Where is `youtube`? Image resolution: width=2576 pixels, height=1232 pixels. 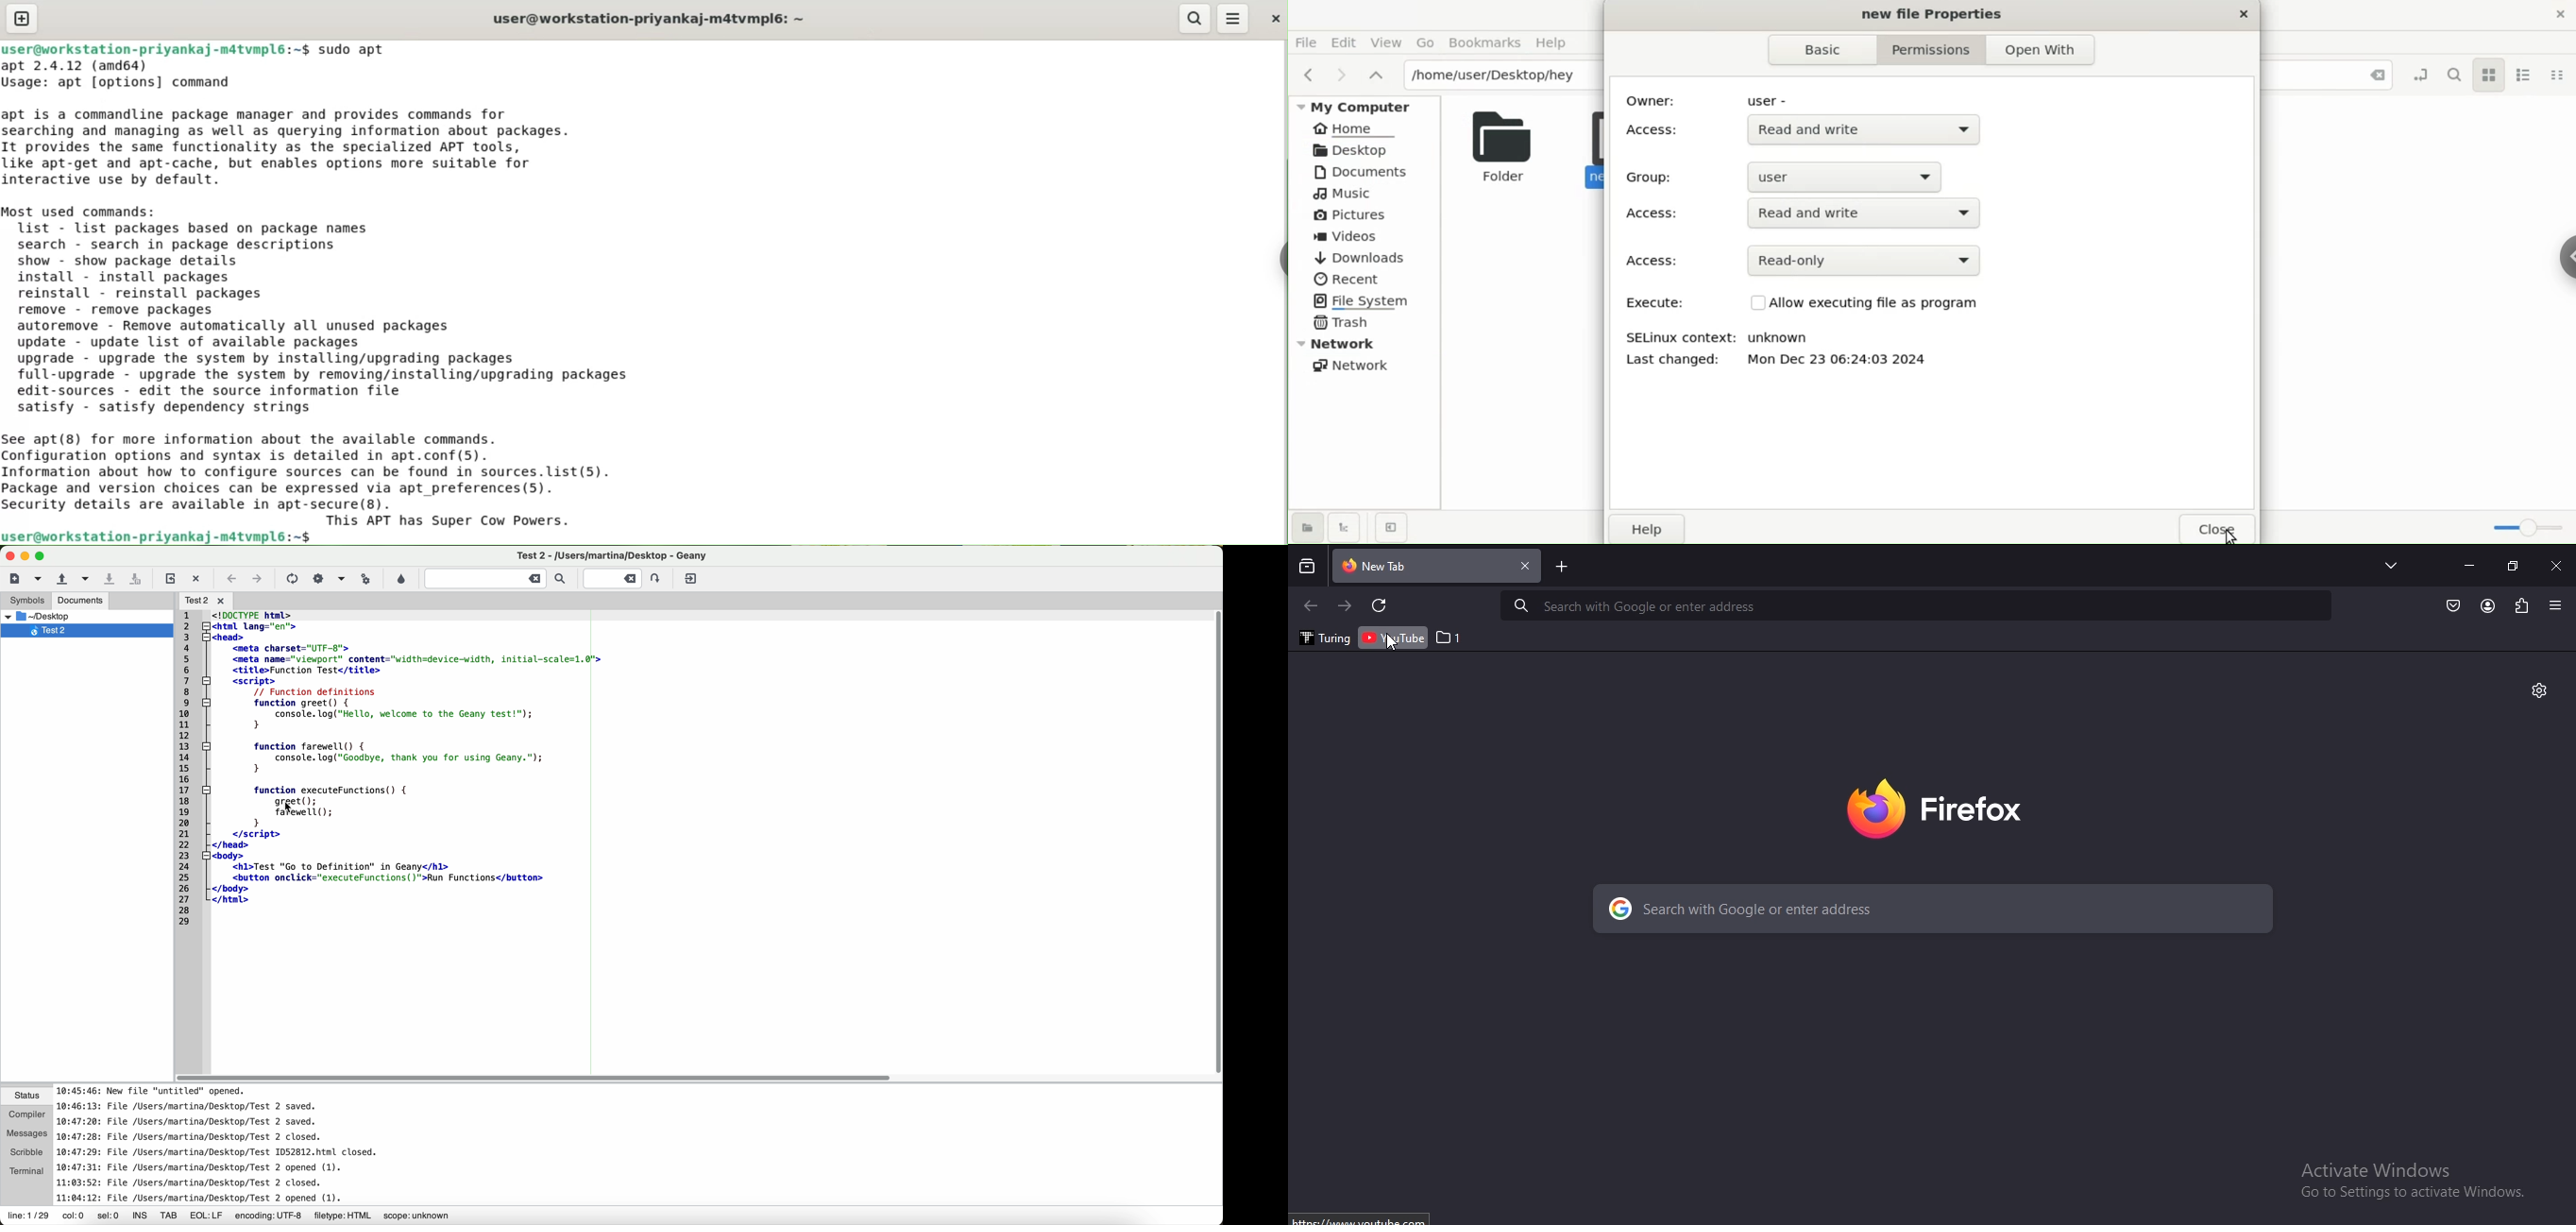 youtube is located at coordinates (1395, 637).